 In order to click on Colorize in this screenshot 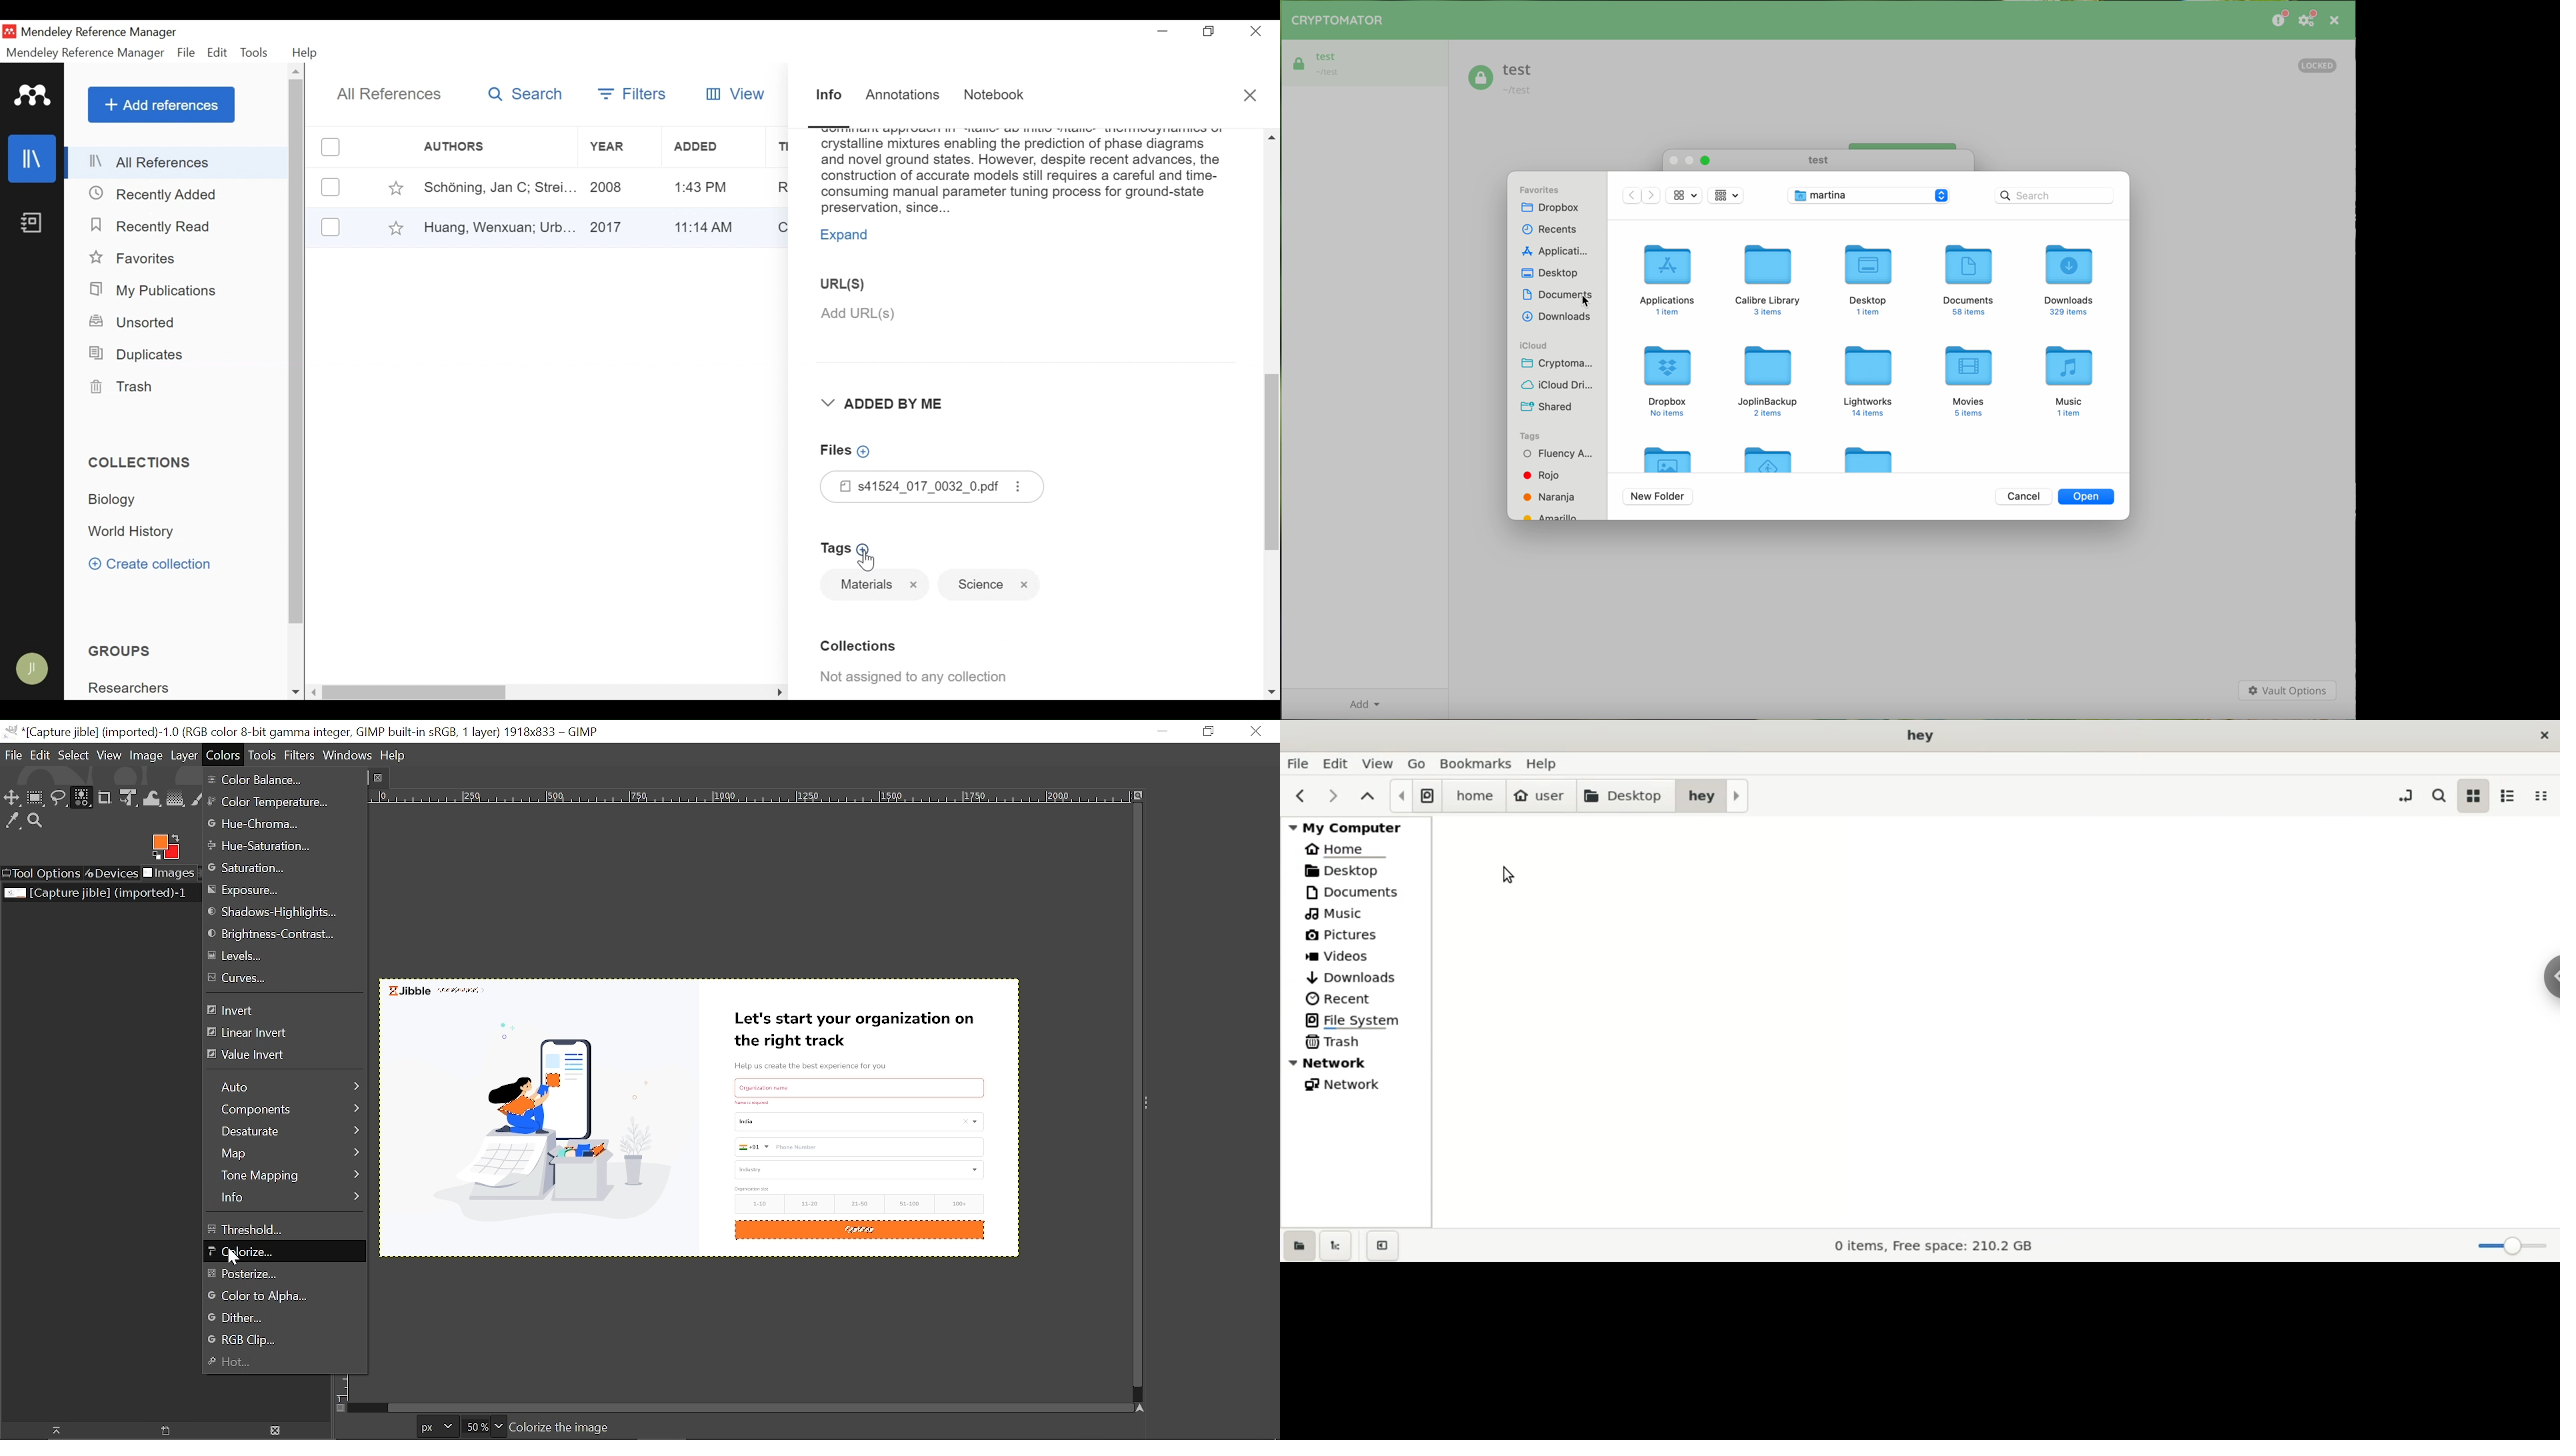, I will do `click(283, 1253)`.